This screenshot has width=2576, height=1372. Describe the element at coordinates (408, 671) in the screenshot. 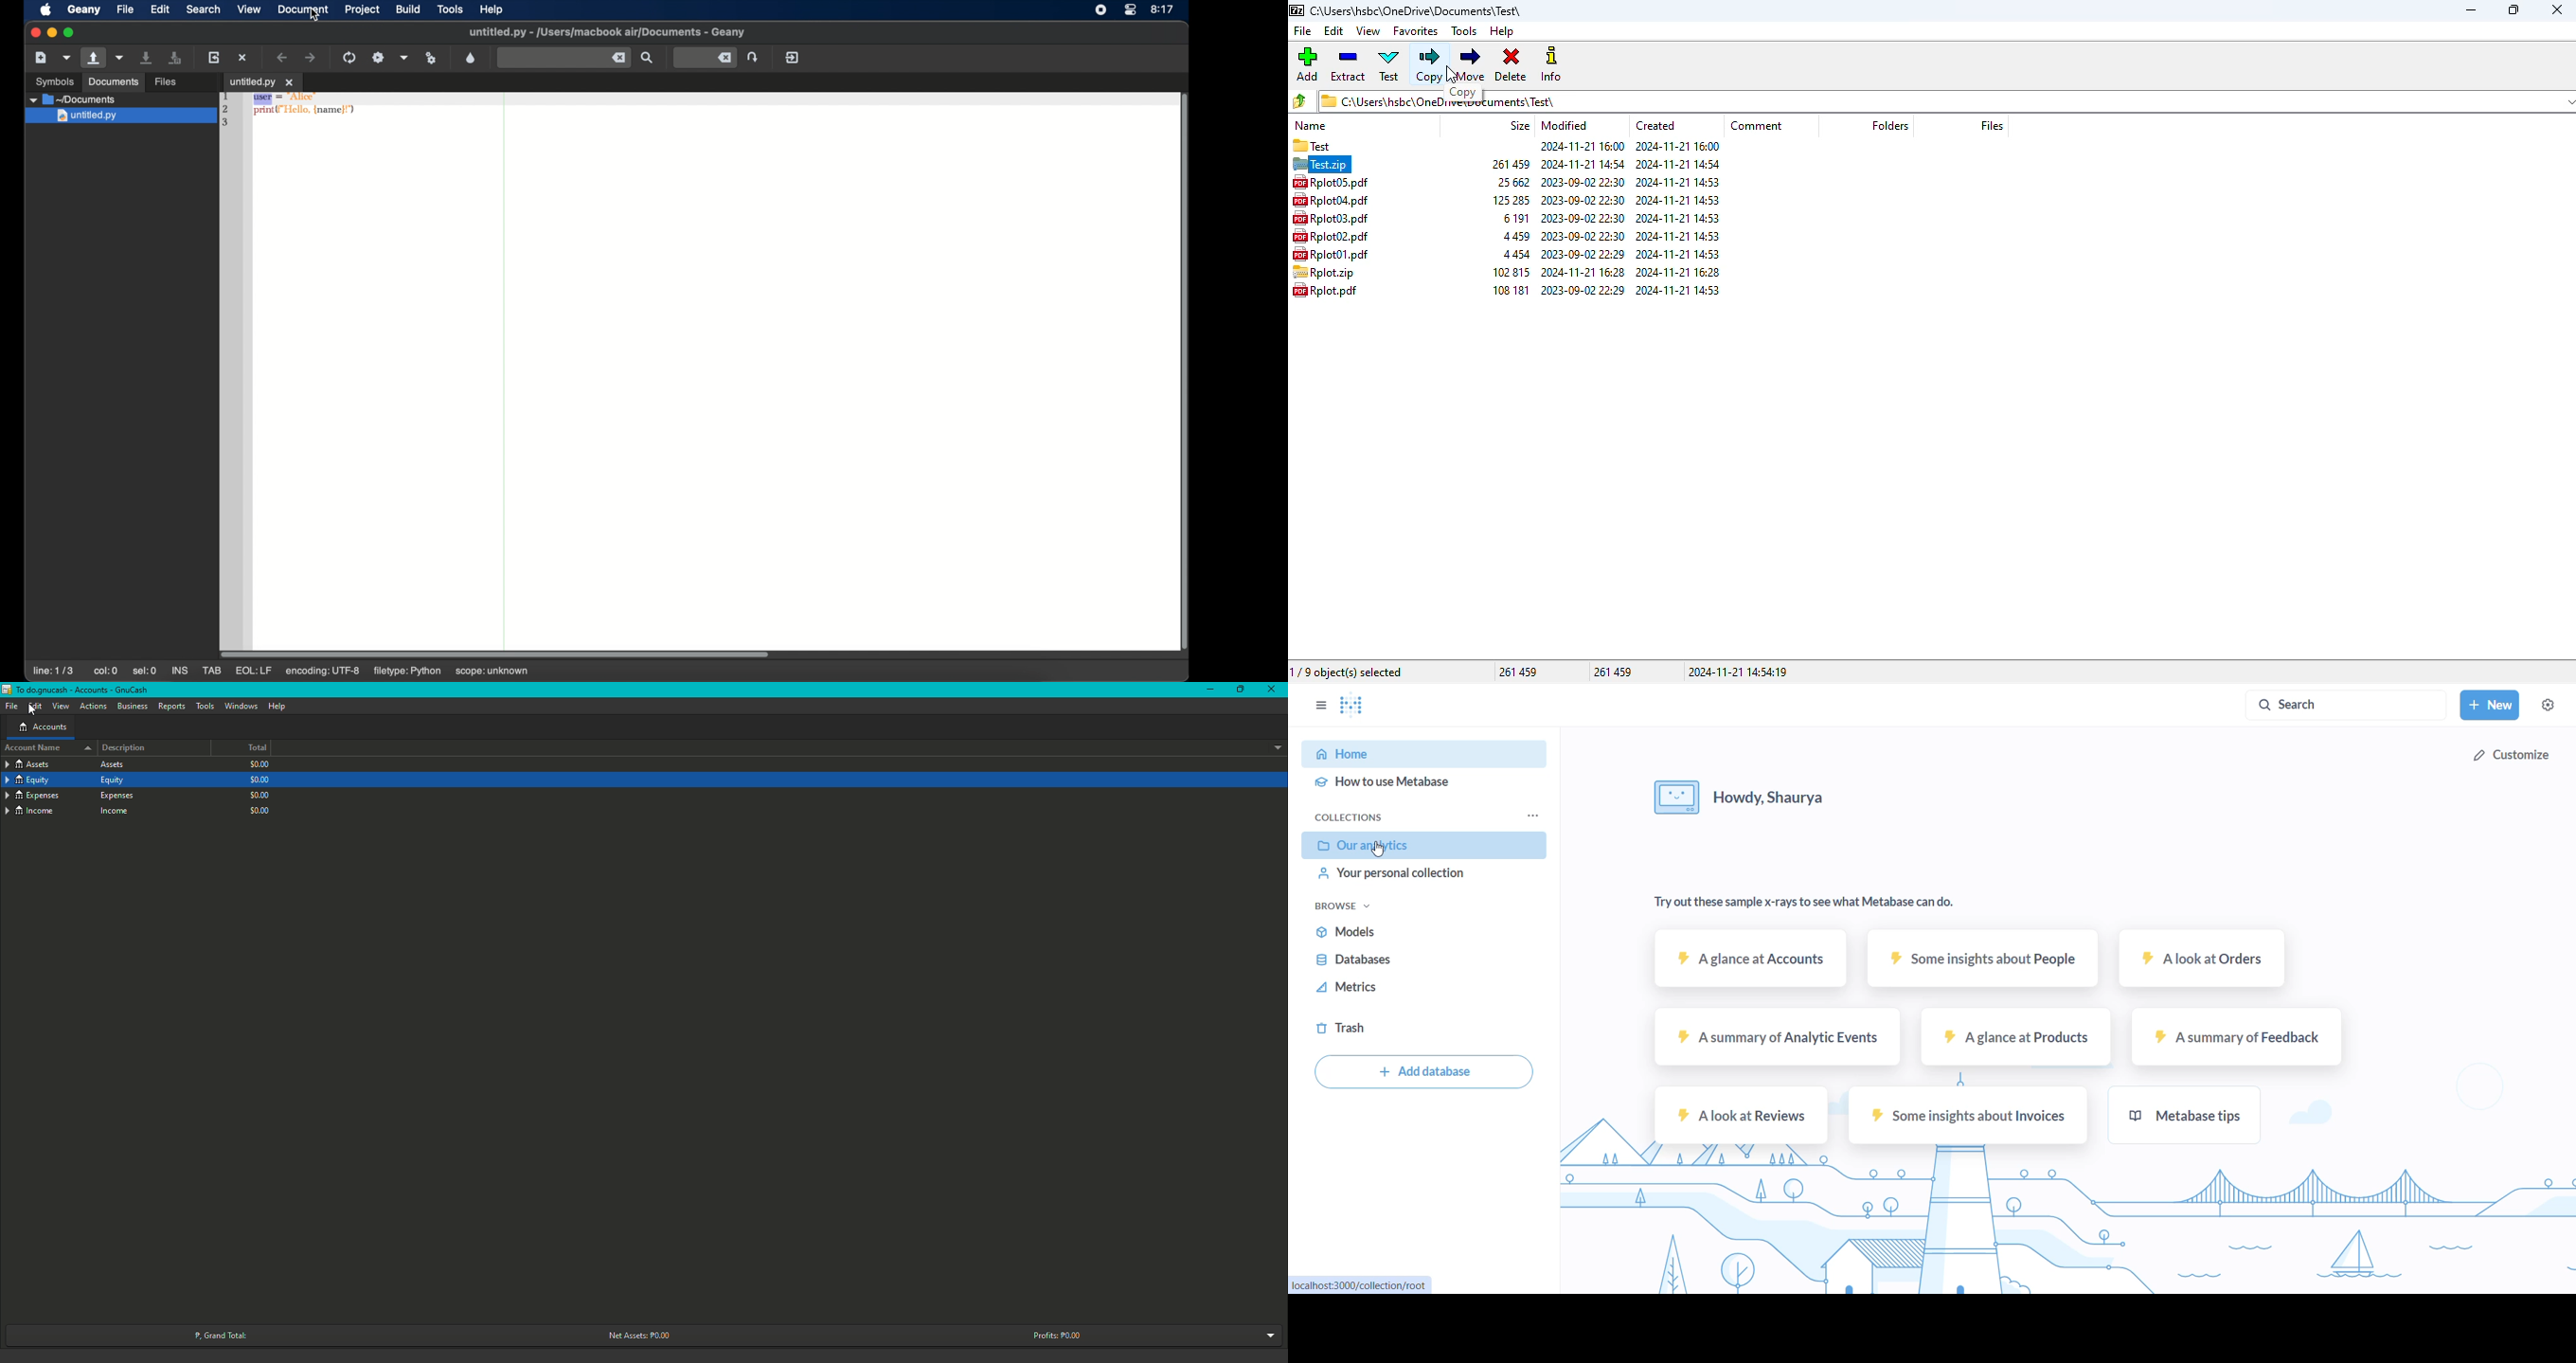

I see `filetype: python` at that location.